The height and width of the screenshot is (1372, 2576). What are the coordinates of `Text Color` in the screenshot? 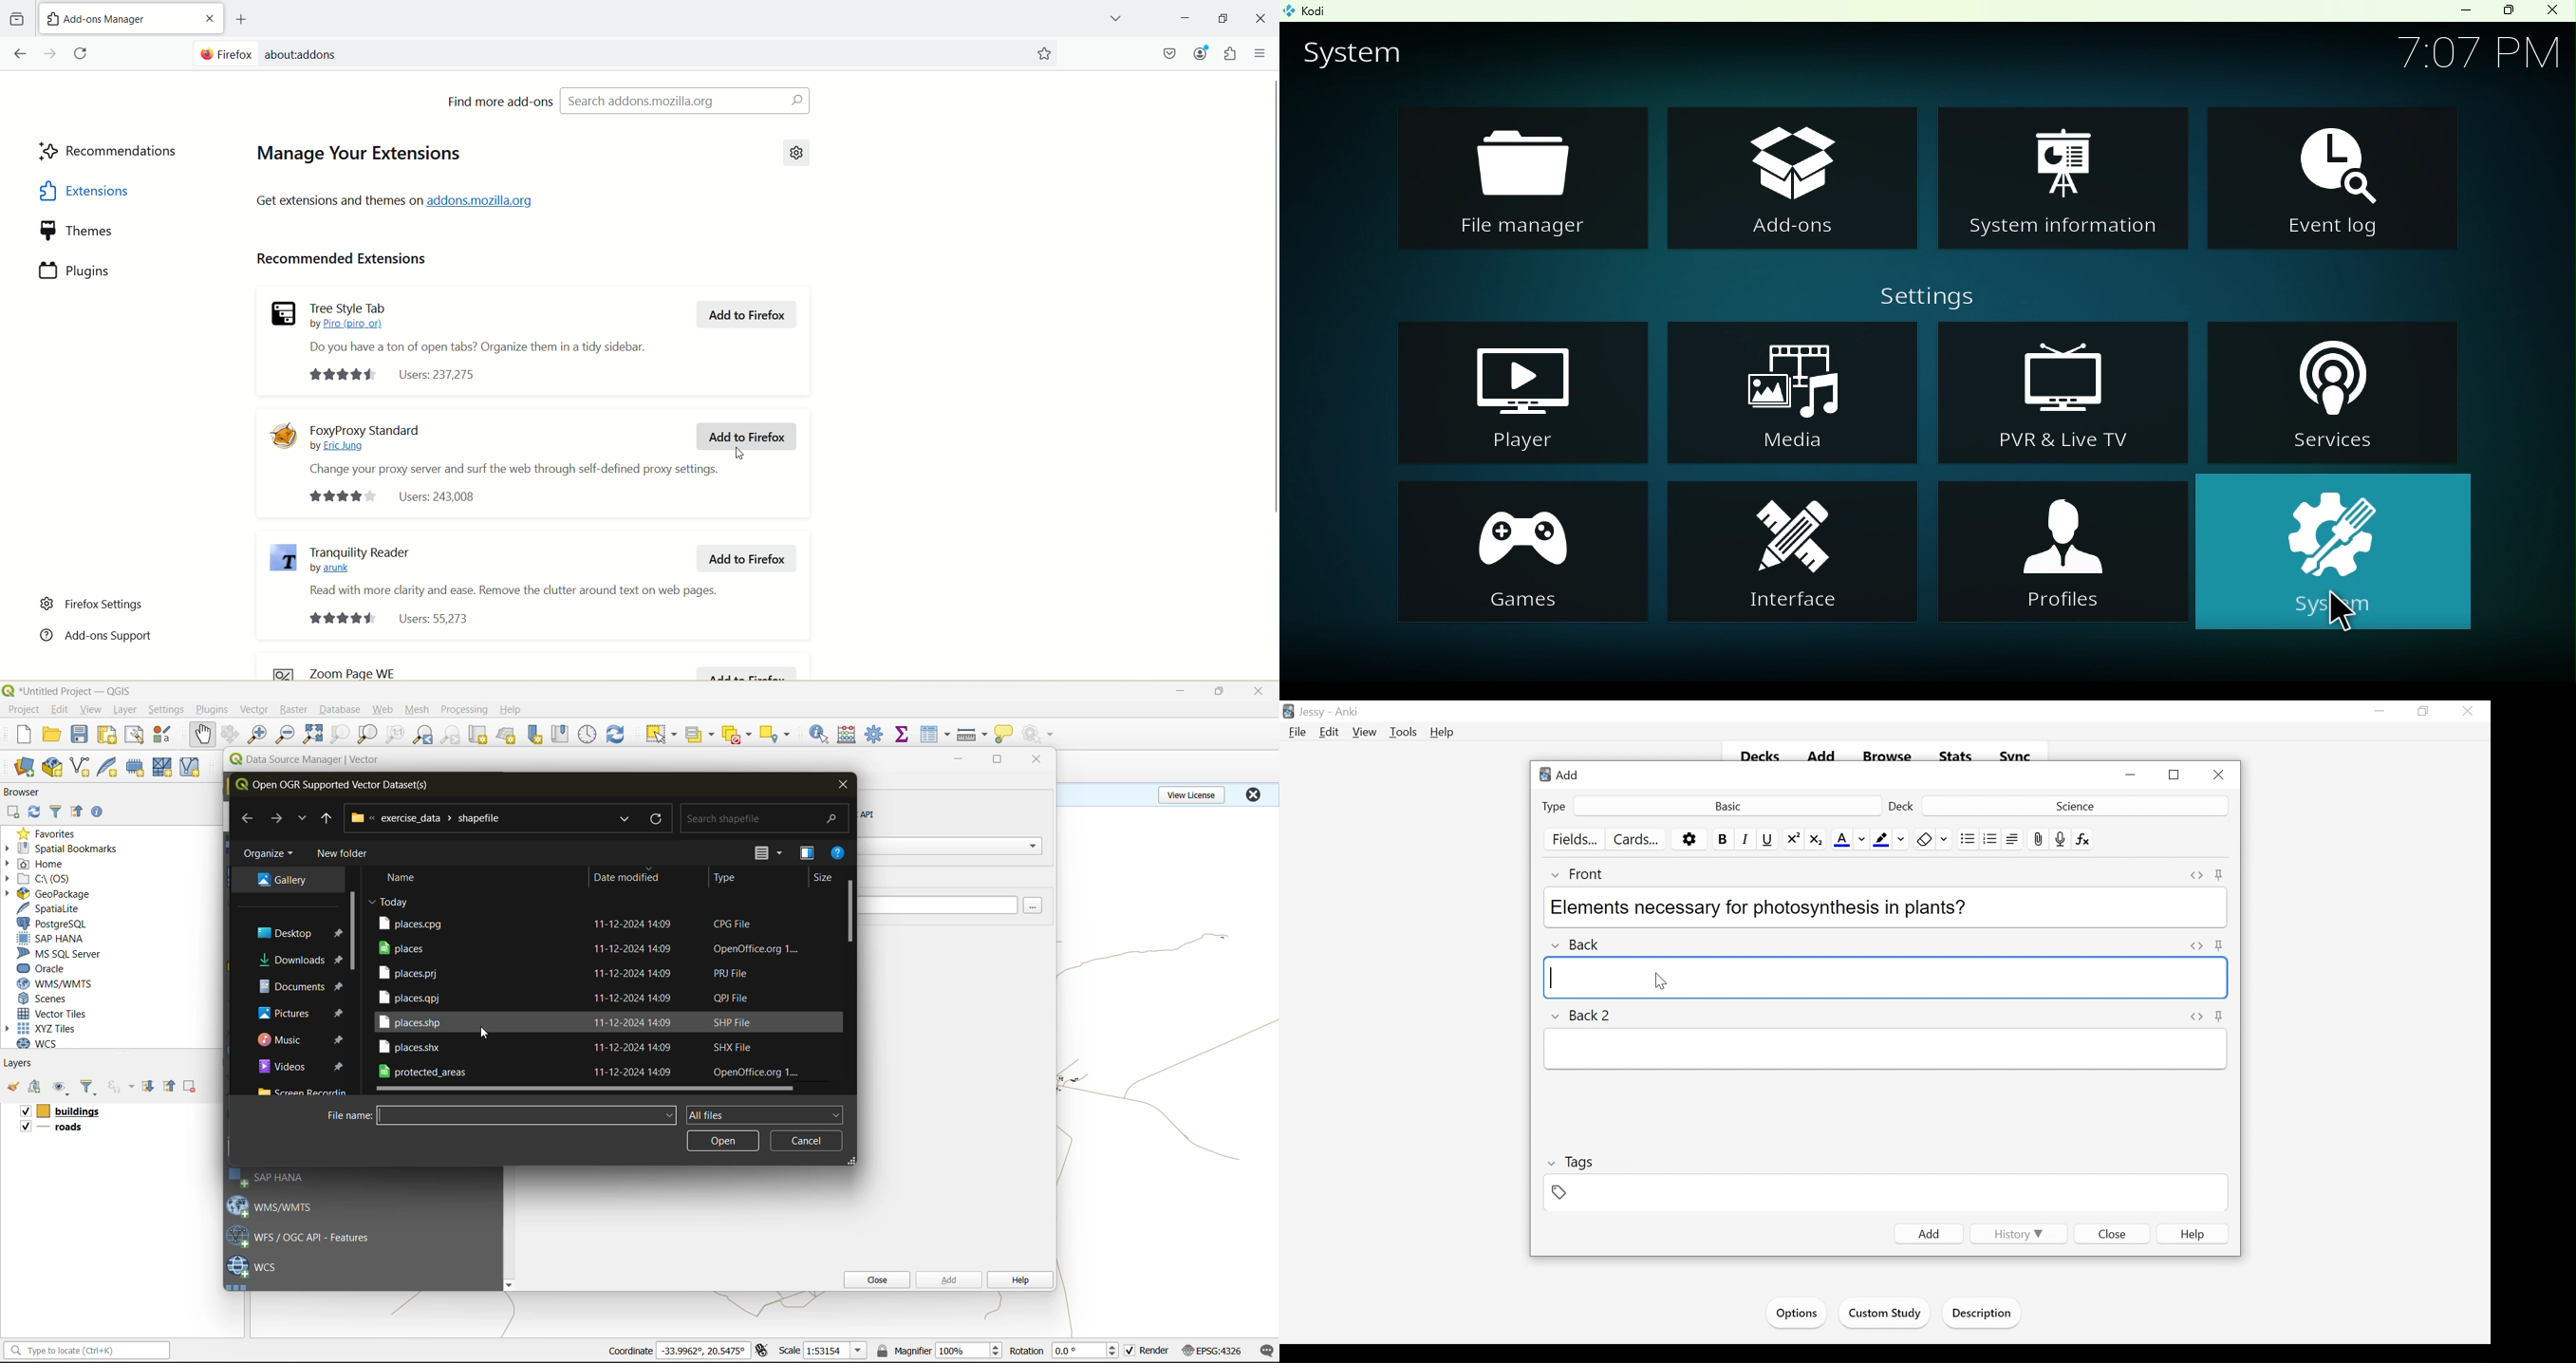 It's located at (1842, 840).